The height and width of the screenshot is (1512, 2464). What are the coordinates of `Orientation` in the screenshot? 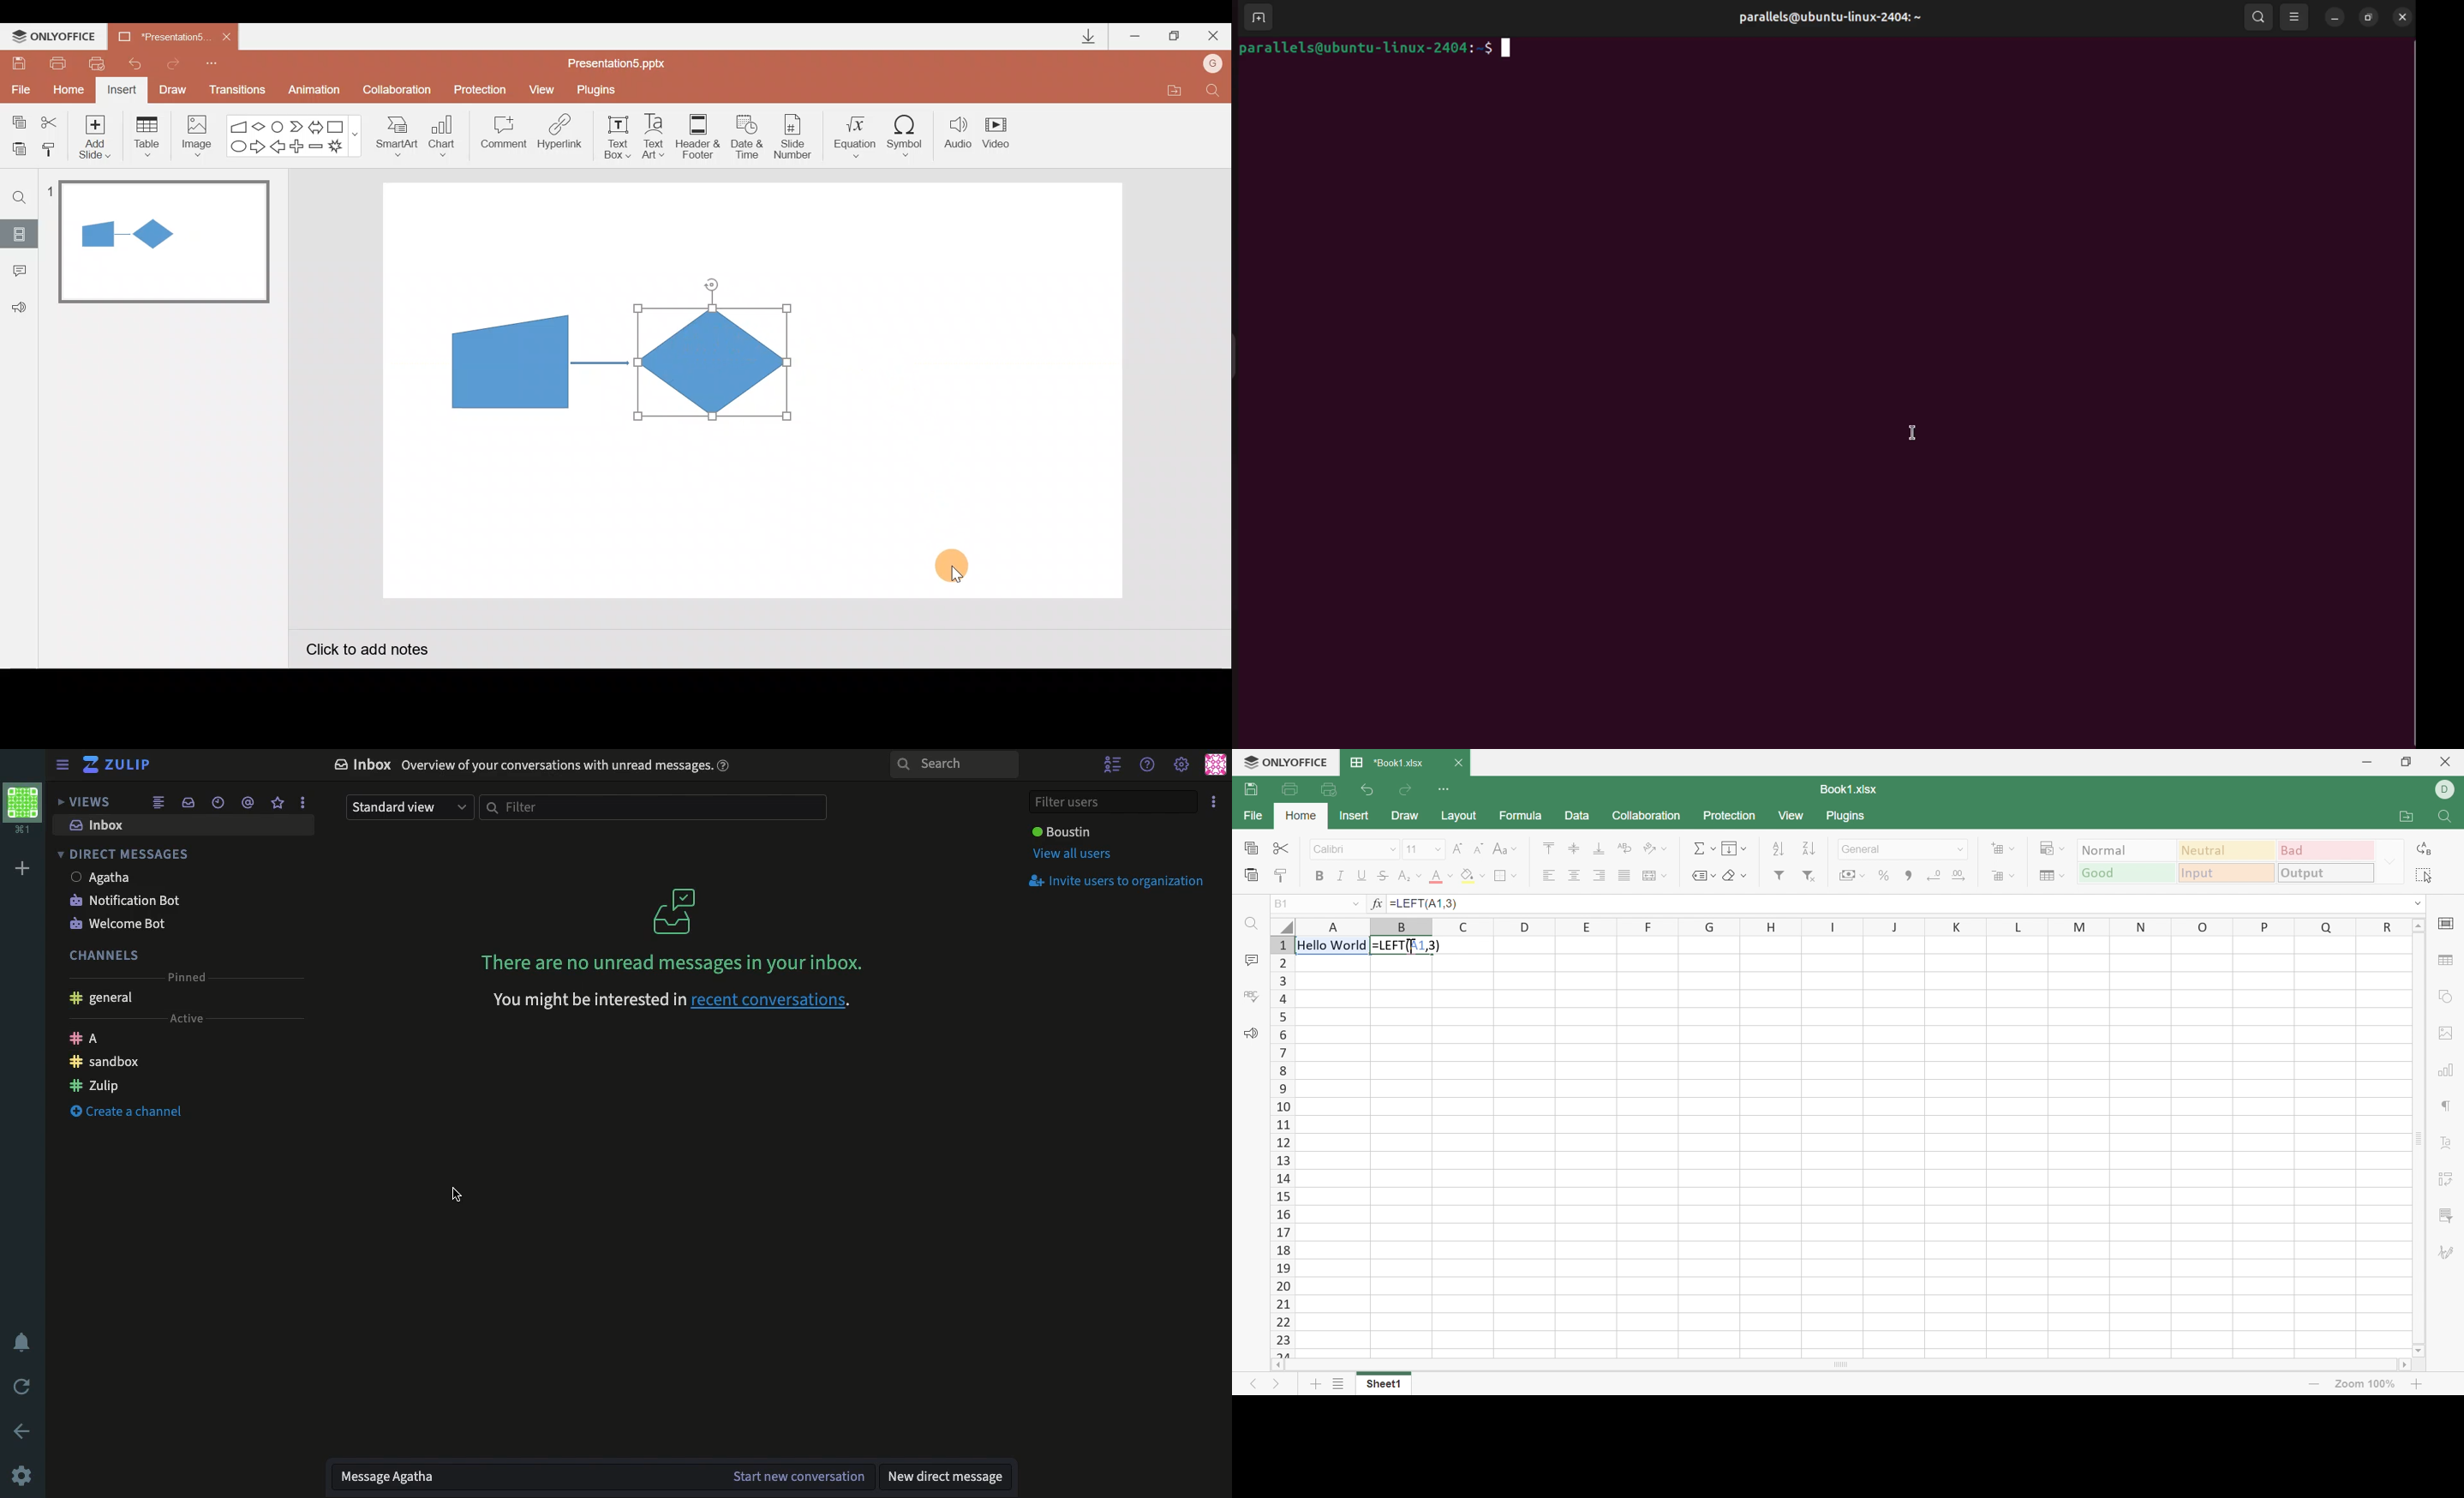 It's located at (1654, 850).